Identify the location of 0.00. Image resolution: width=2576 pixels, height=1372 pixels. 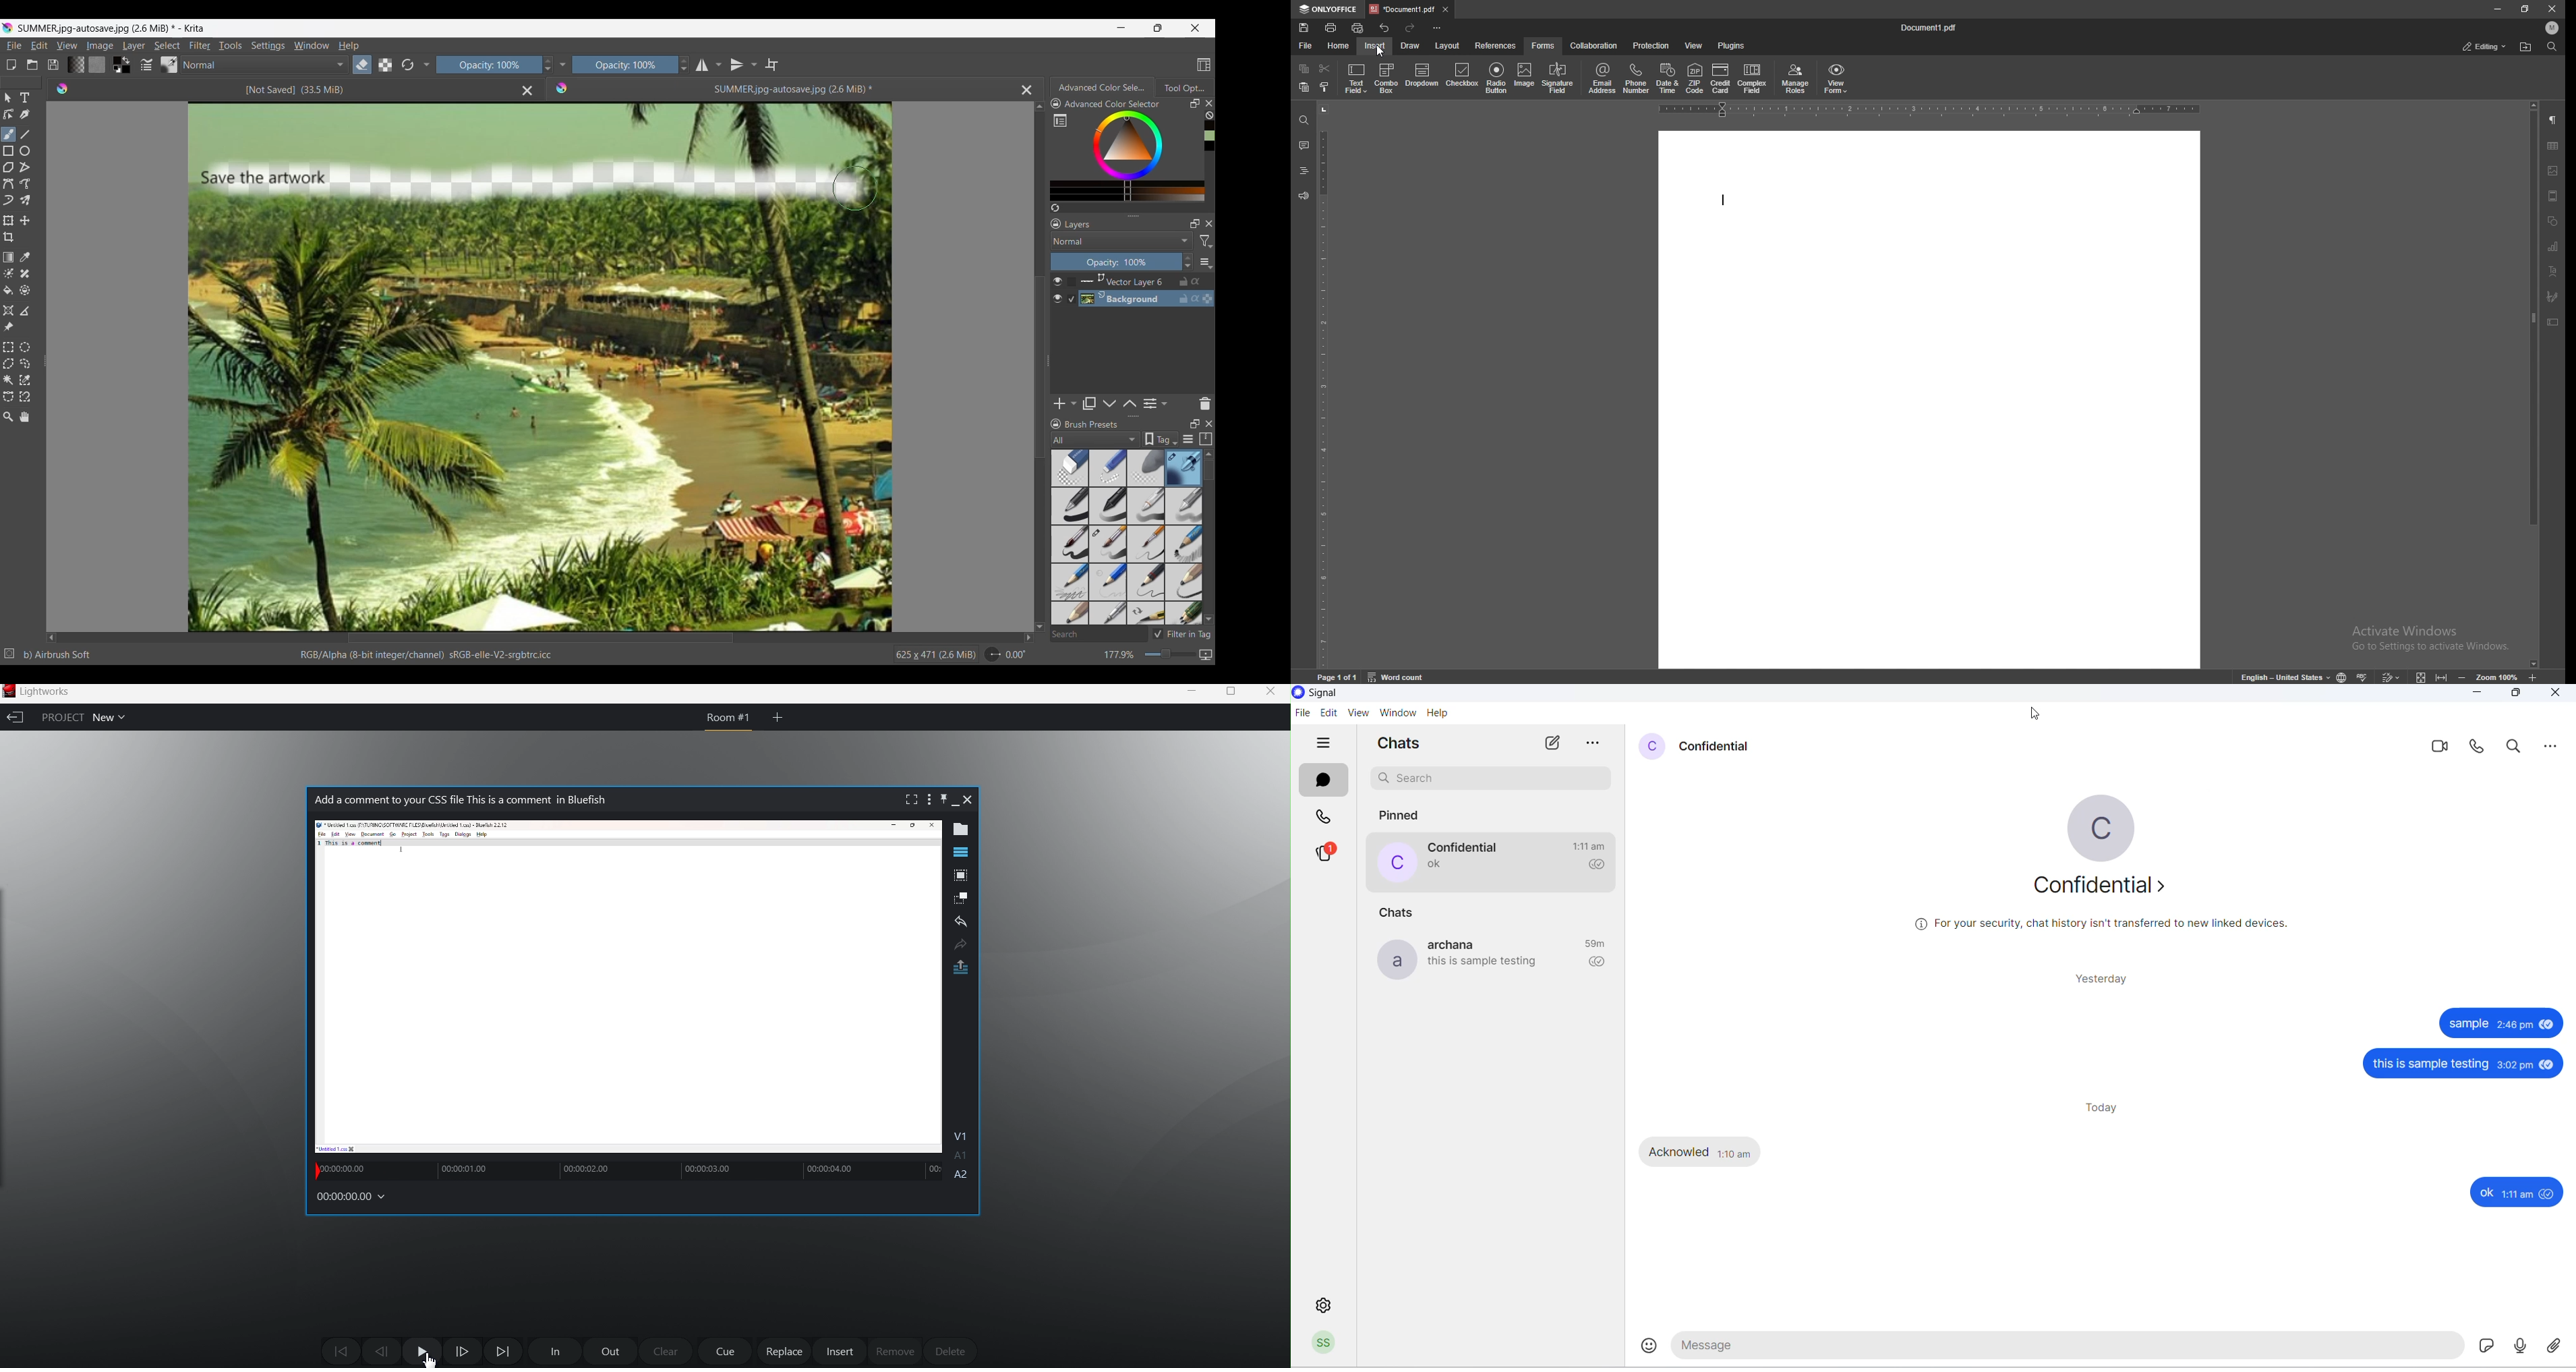
(1016, 655).